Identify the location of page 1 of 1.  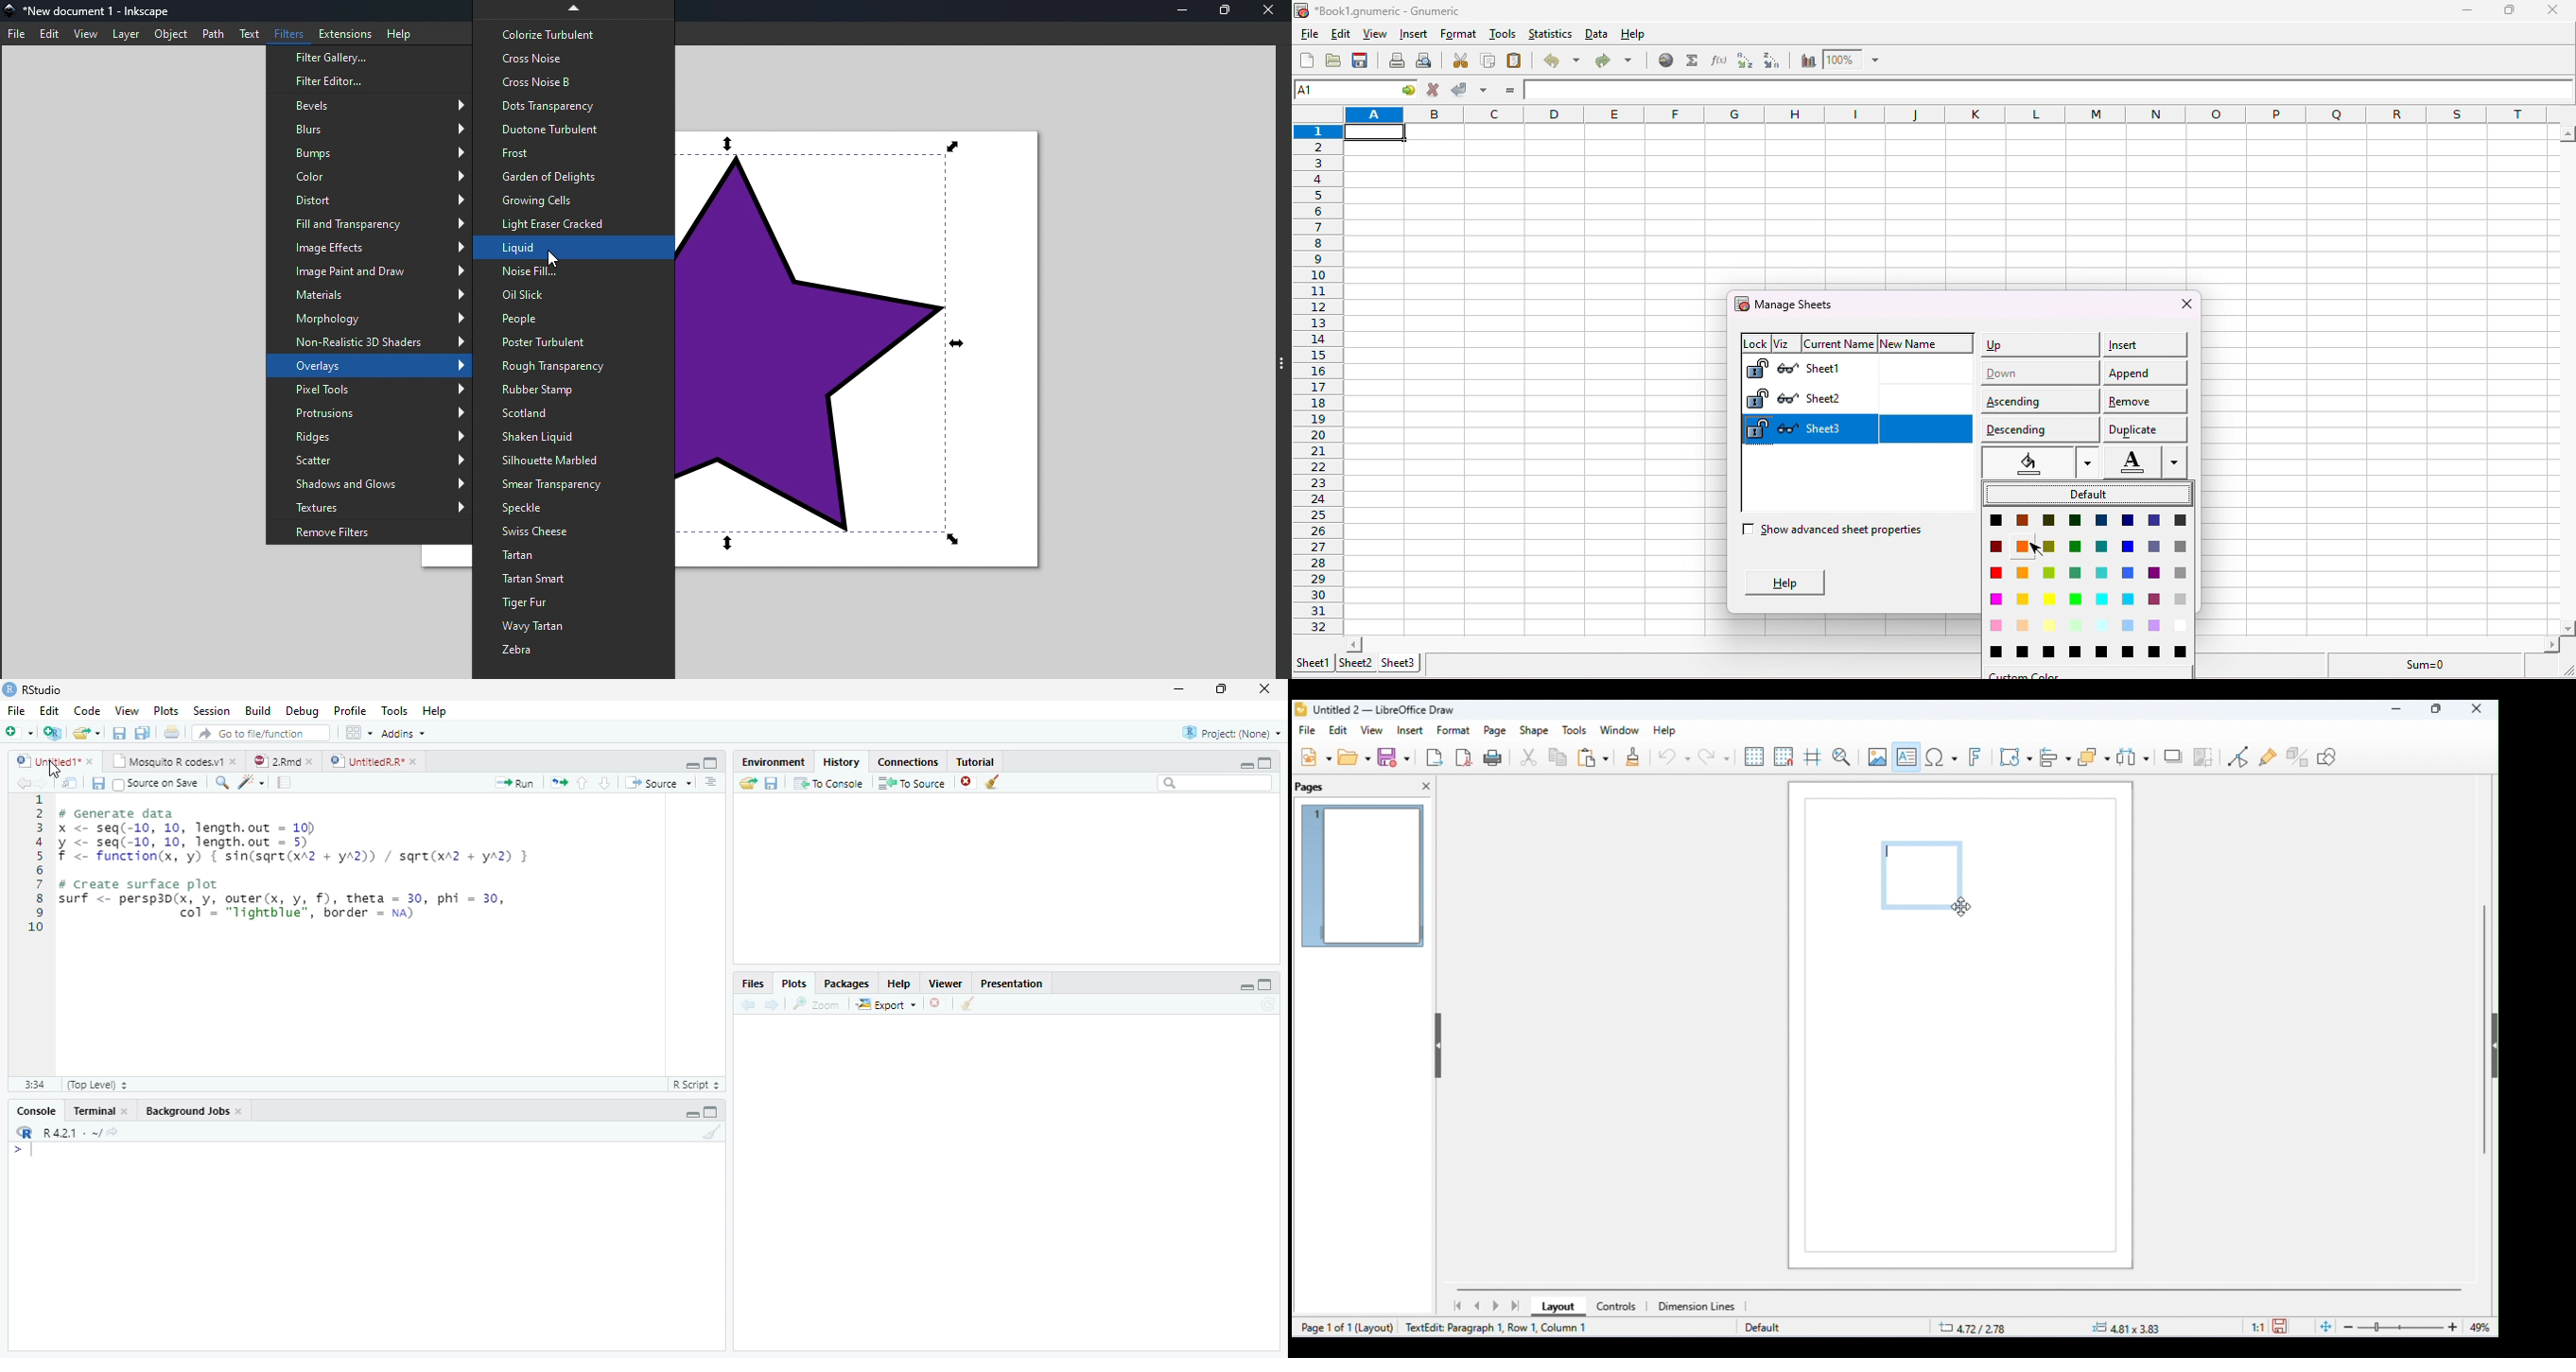
(1325, 1327).